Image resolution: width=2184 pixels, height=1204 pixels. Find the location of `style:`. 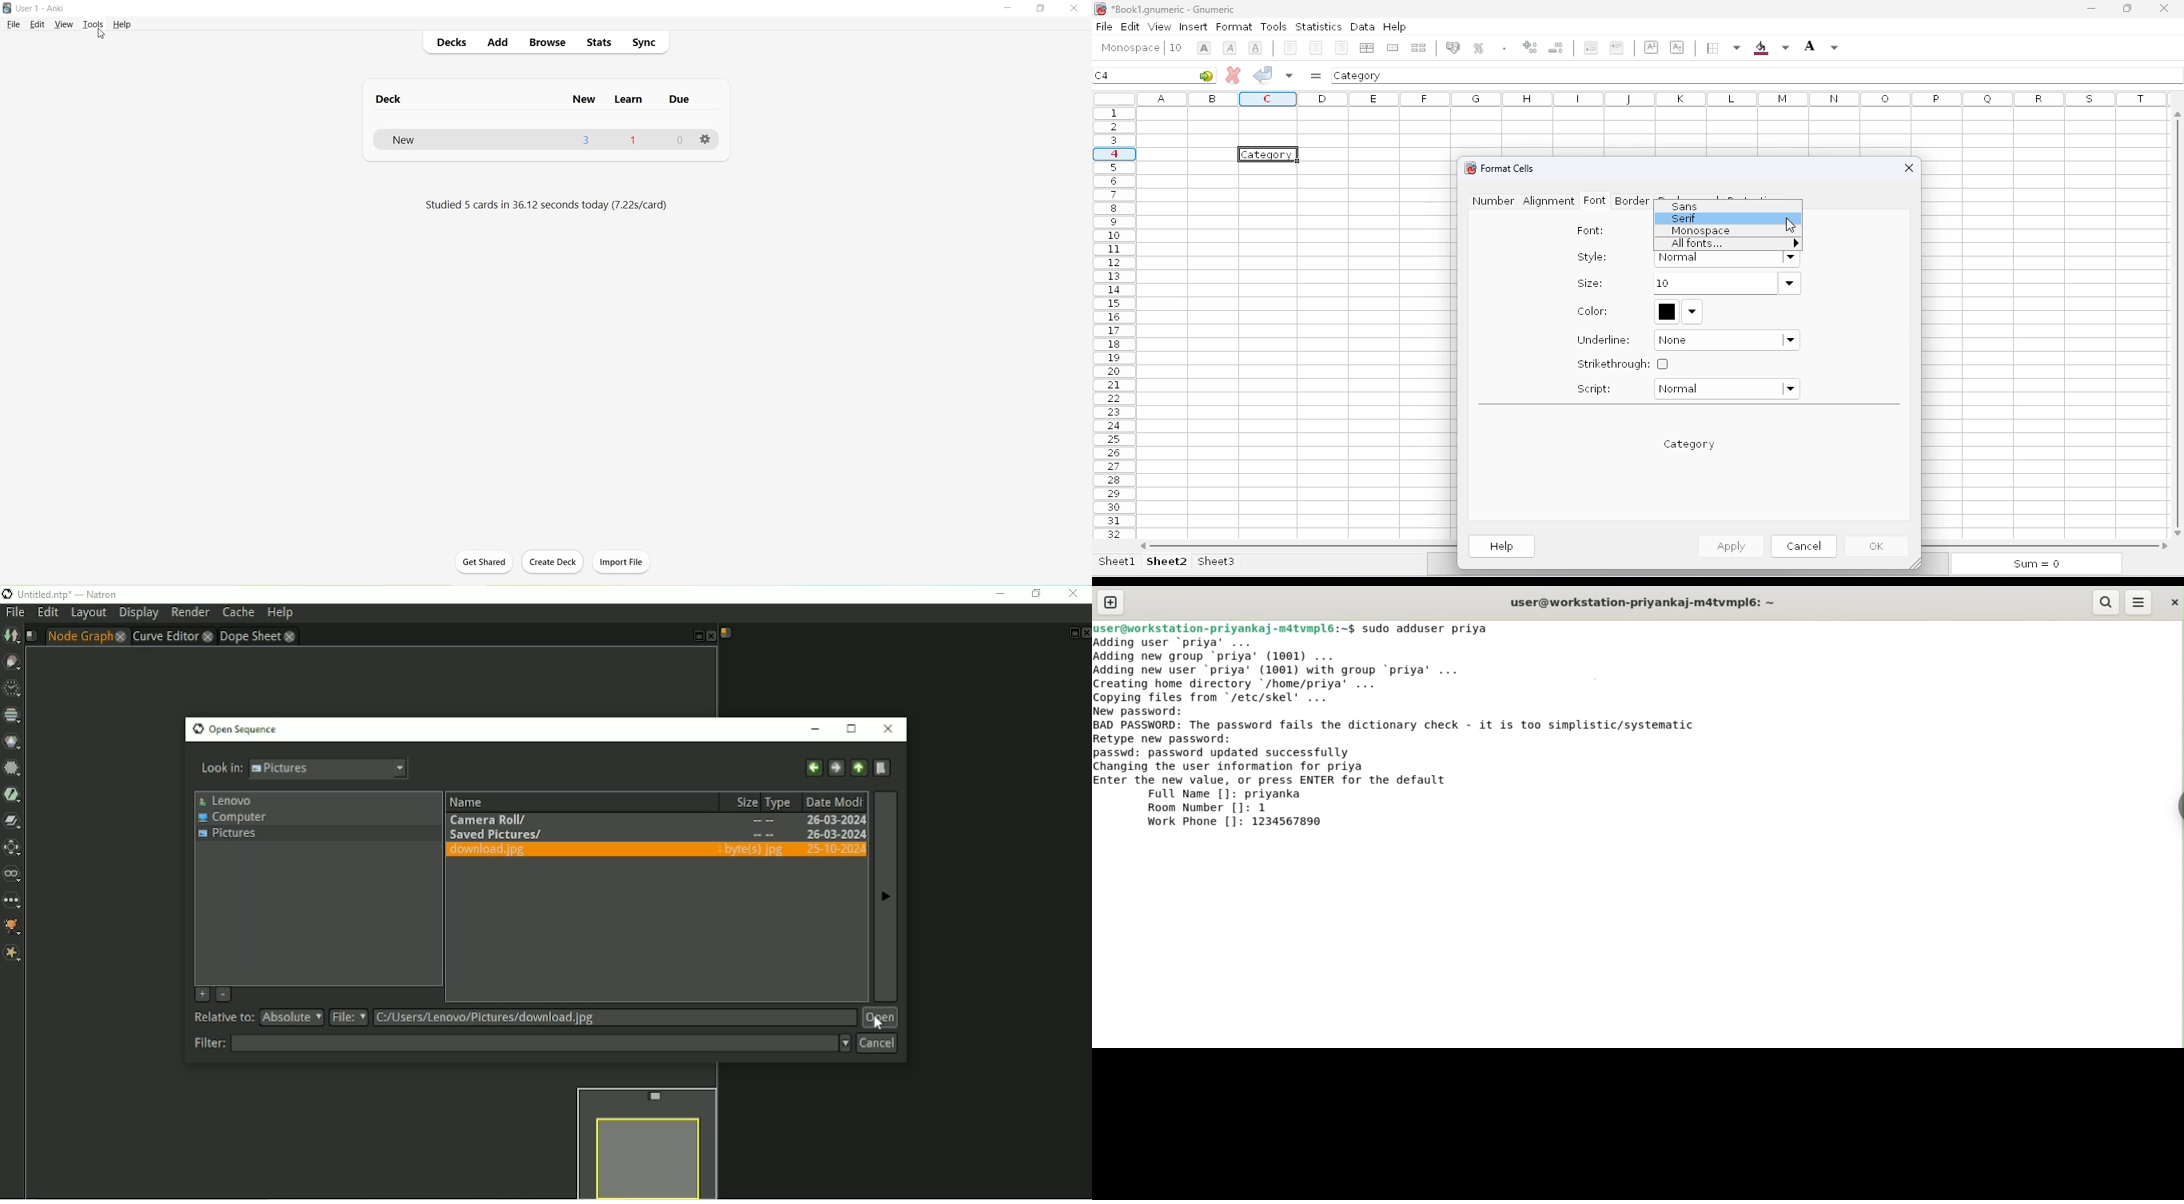

style: is located at coordinates (1592, 257).